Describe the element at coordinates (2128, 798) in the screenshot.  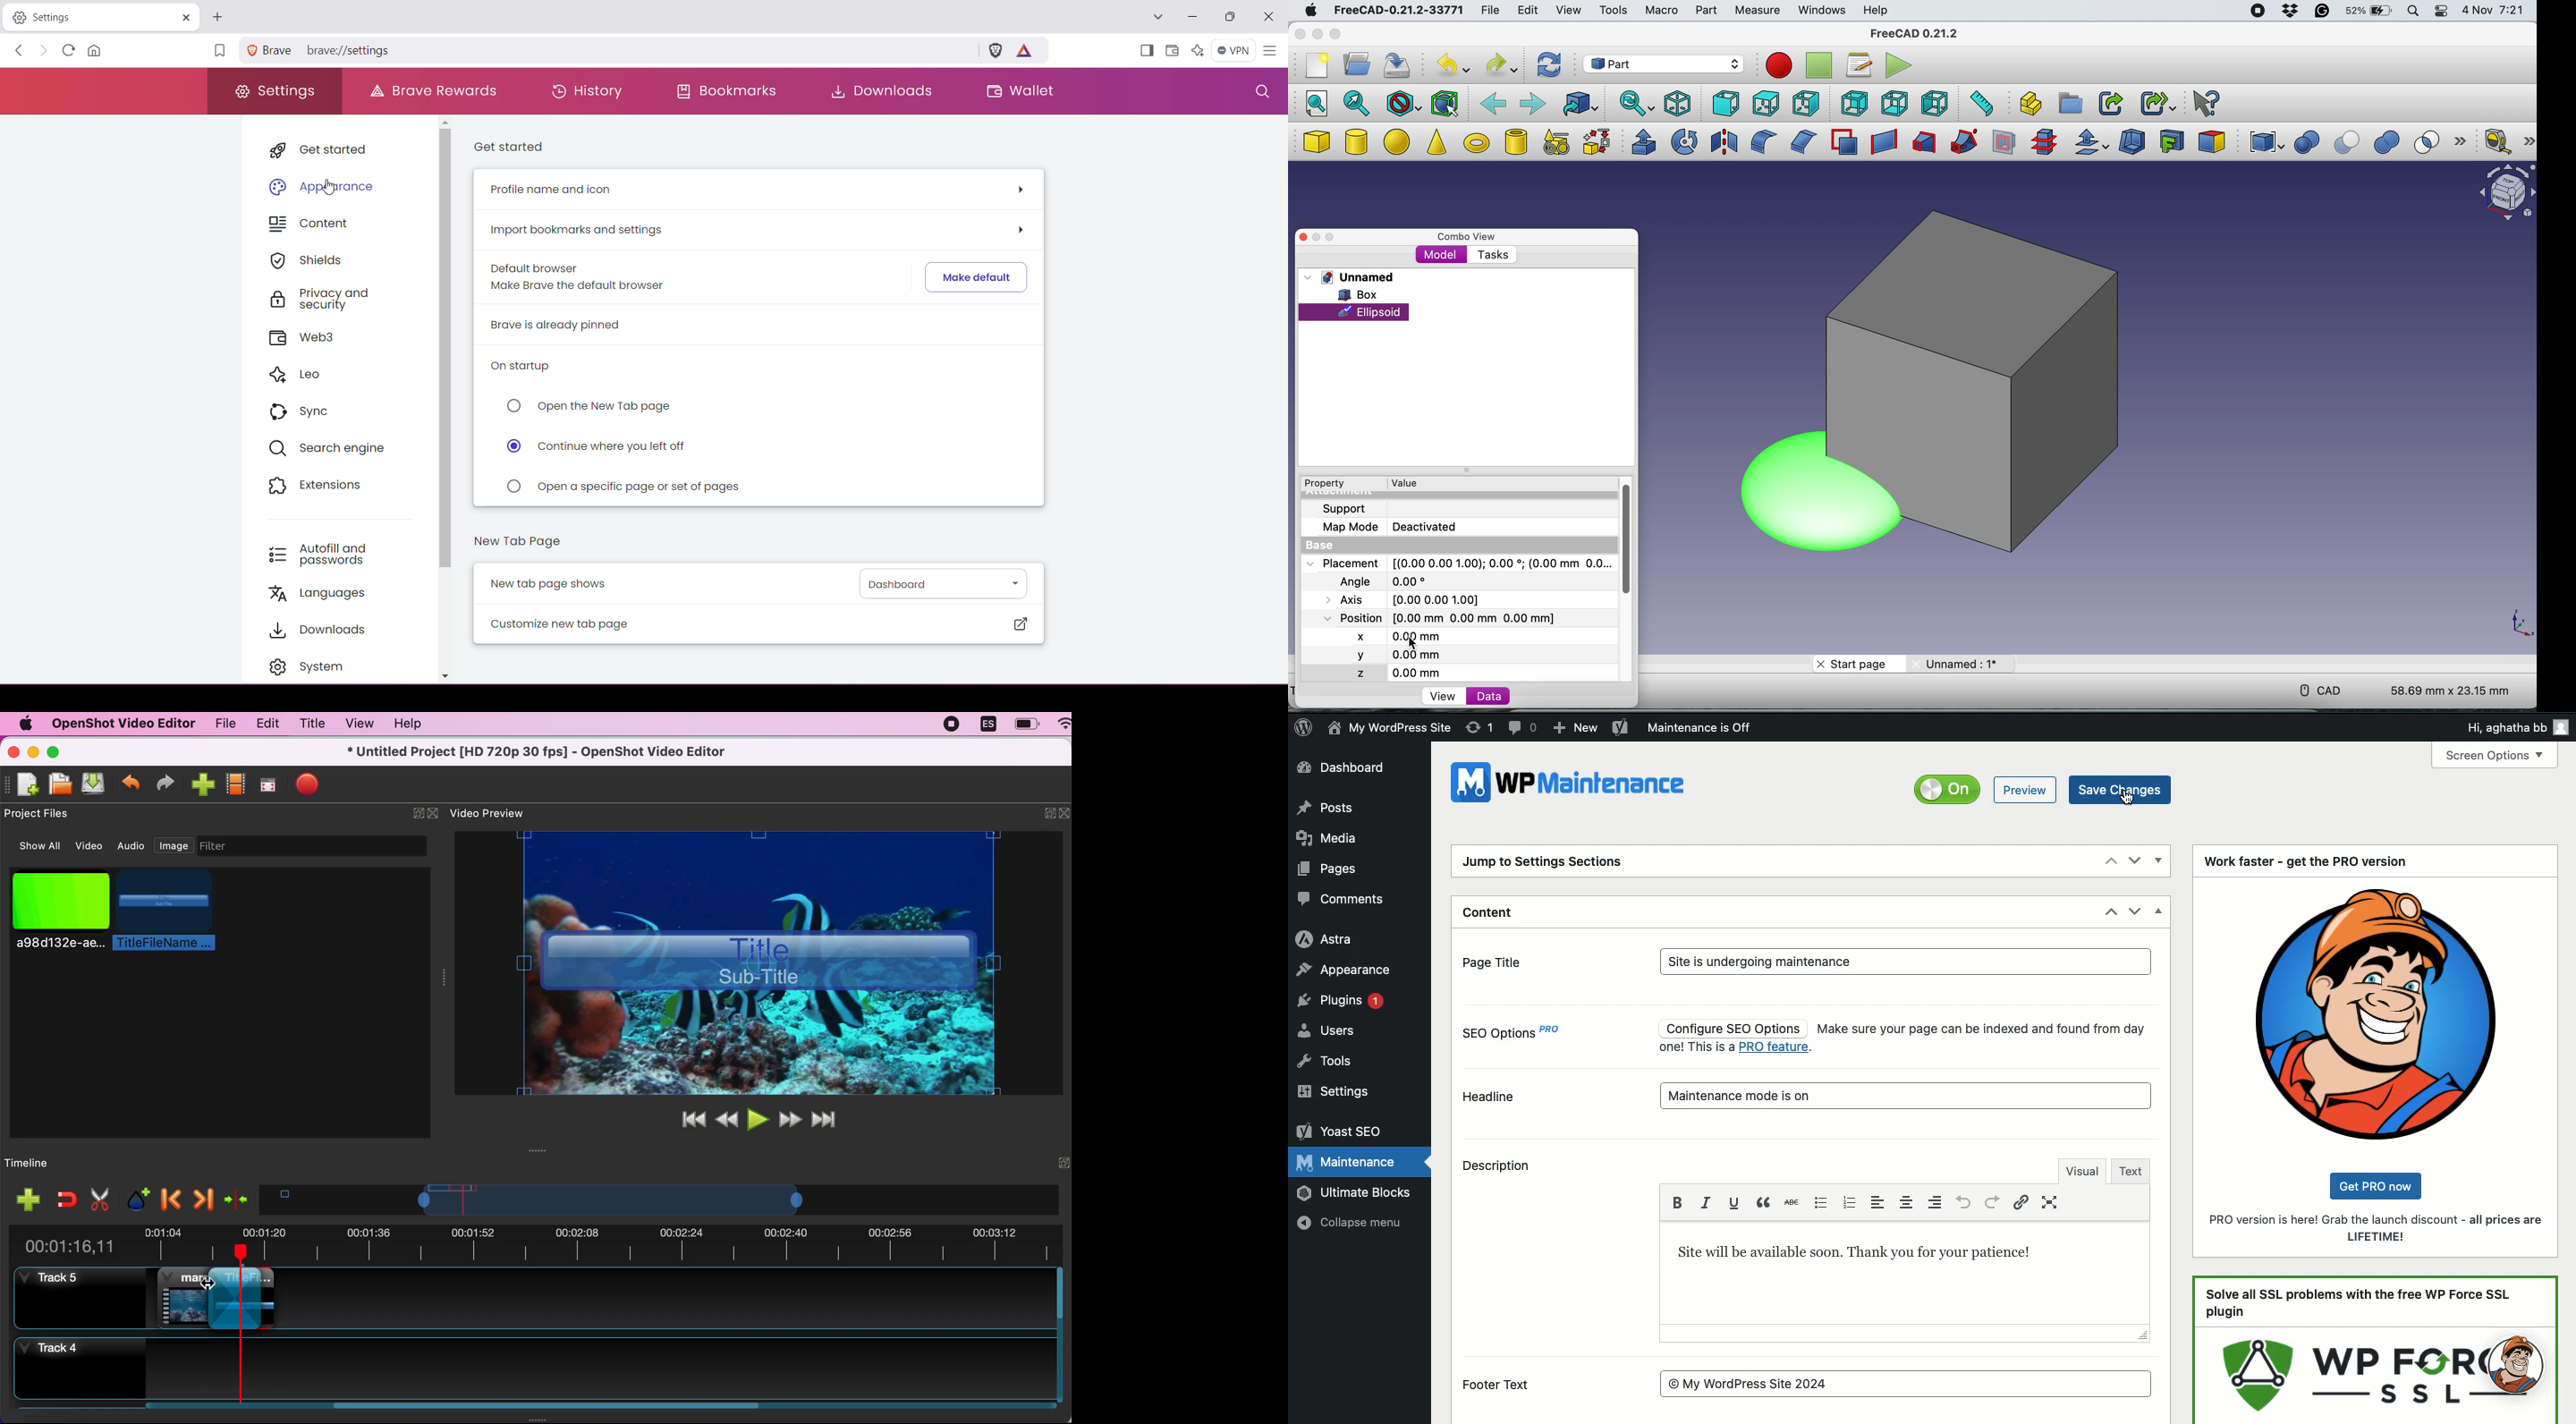
I see `cursor` at that location.